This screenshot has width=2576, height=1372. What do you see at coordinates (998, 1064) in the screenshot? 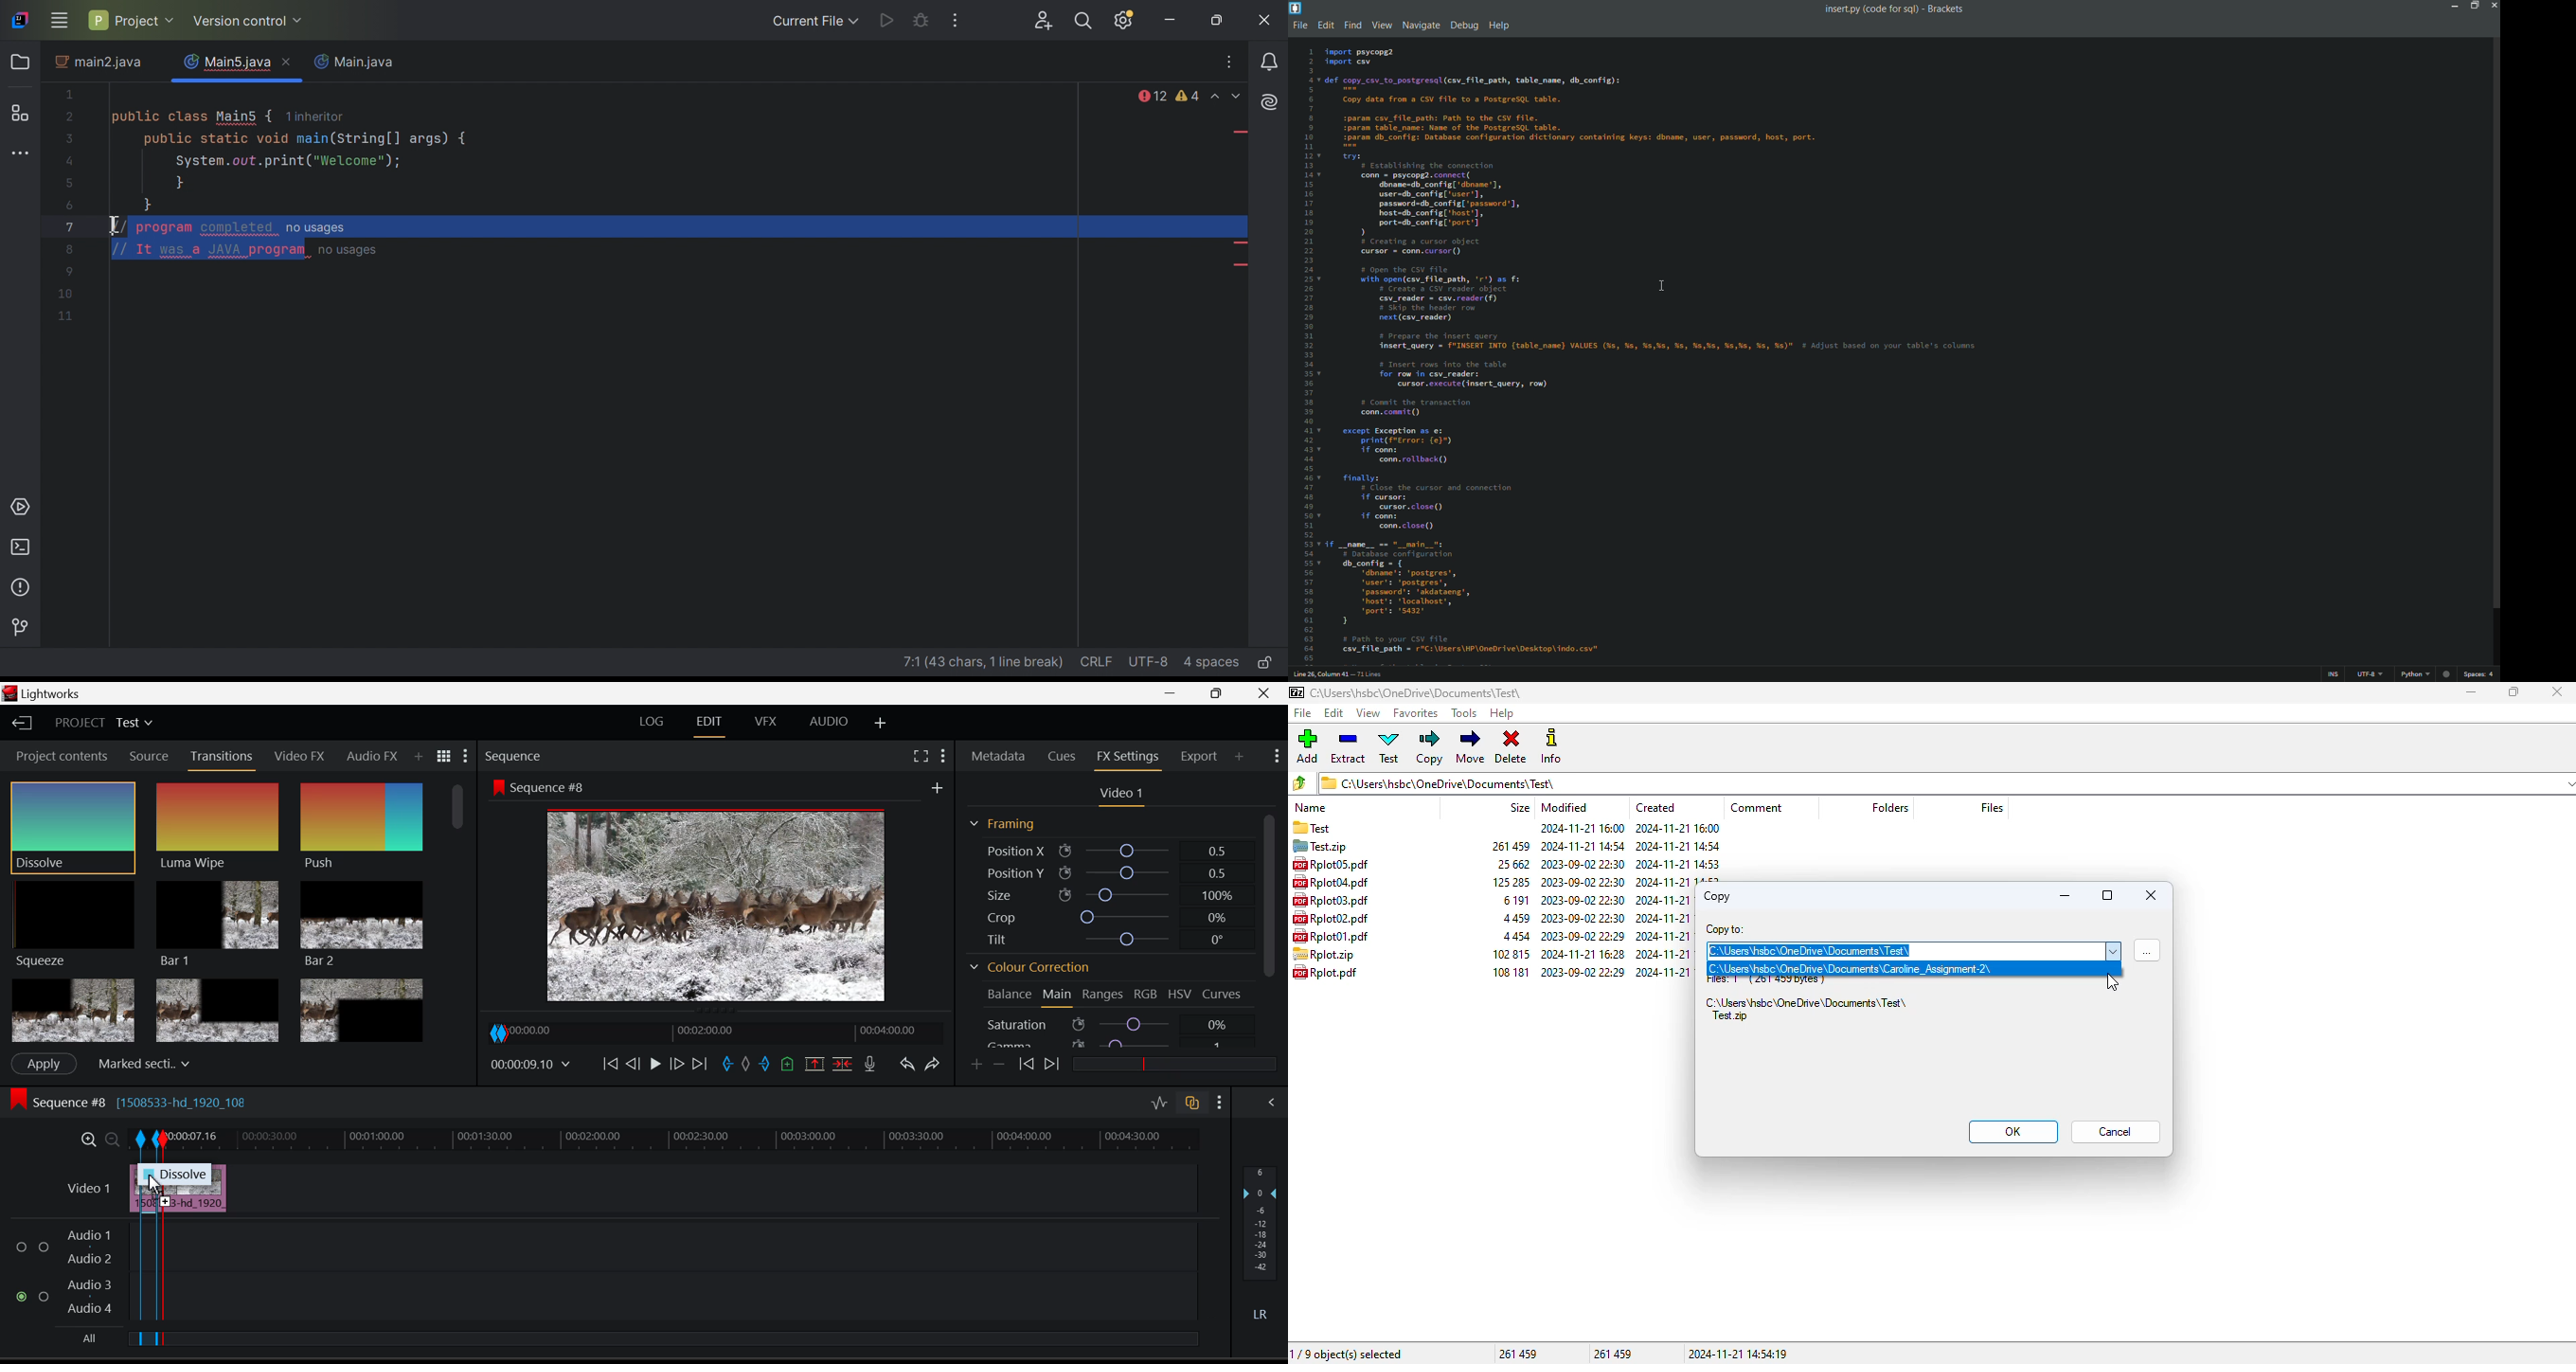
I see `Delete keyframes` at bounding box center [998, 1064].